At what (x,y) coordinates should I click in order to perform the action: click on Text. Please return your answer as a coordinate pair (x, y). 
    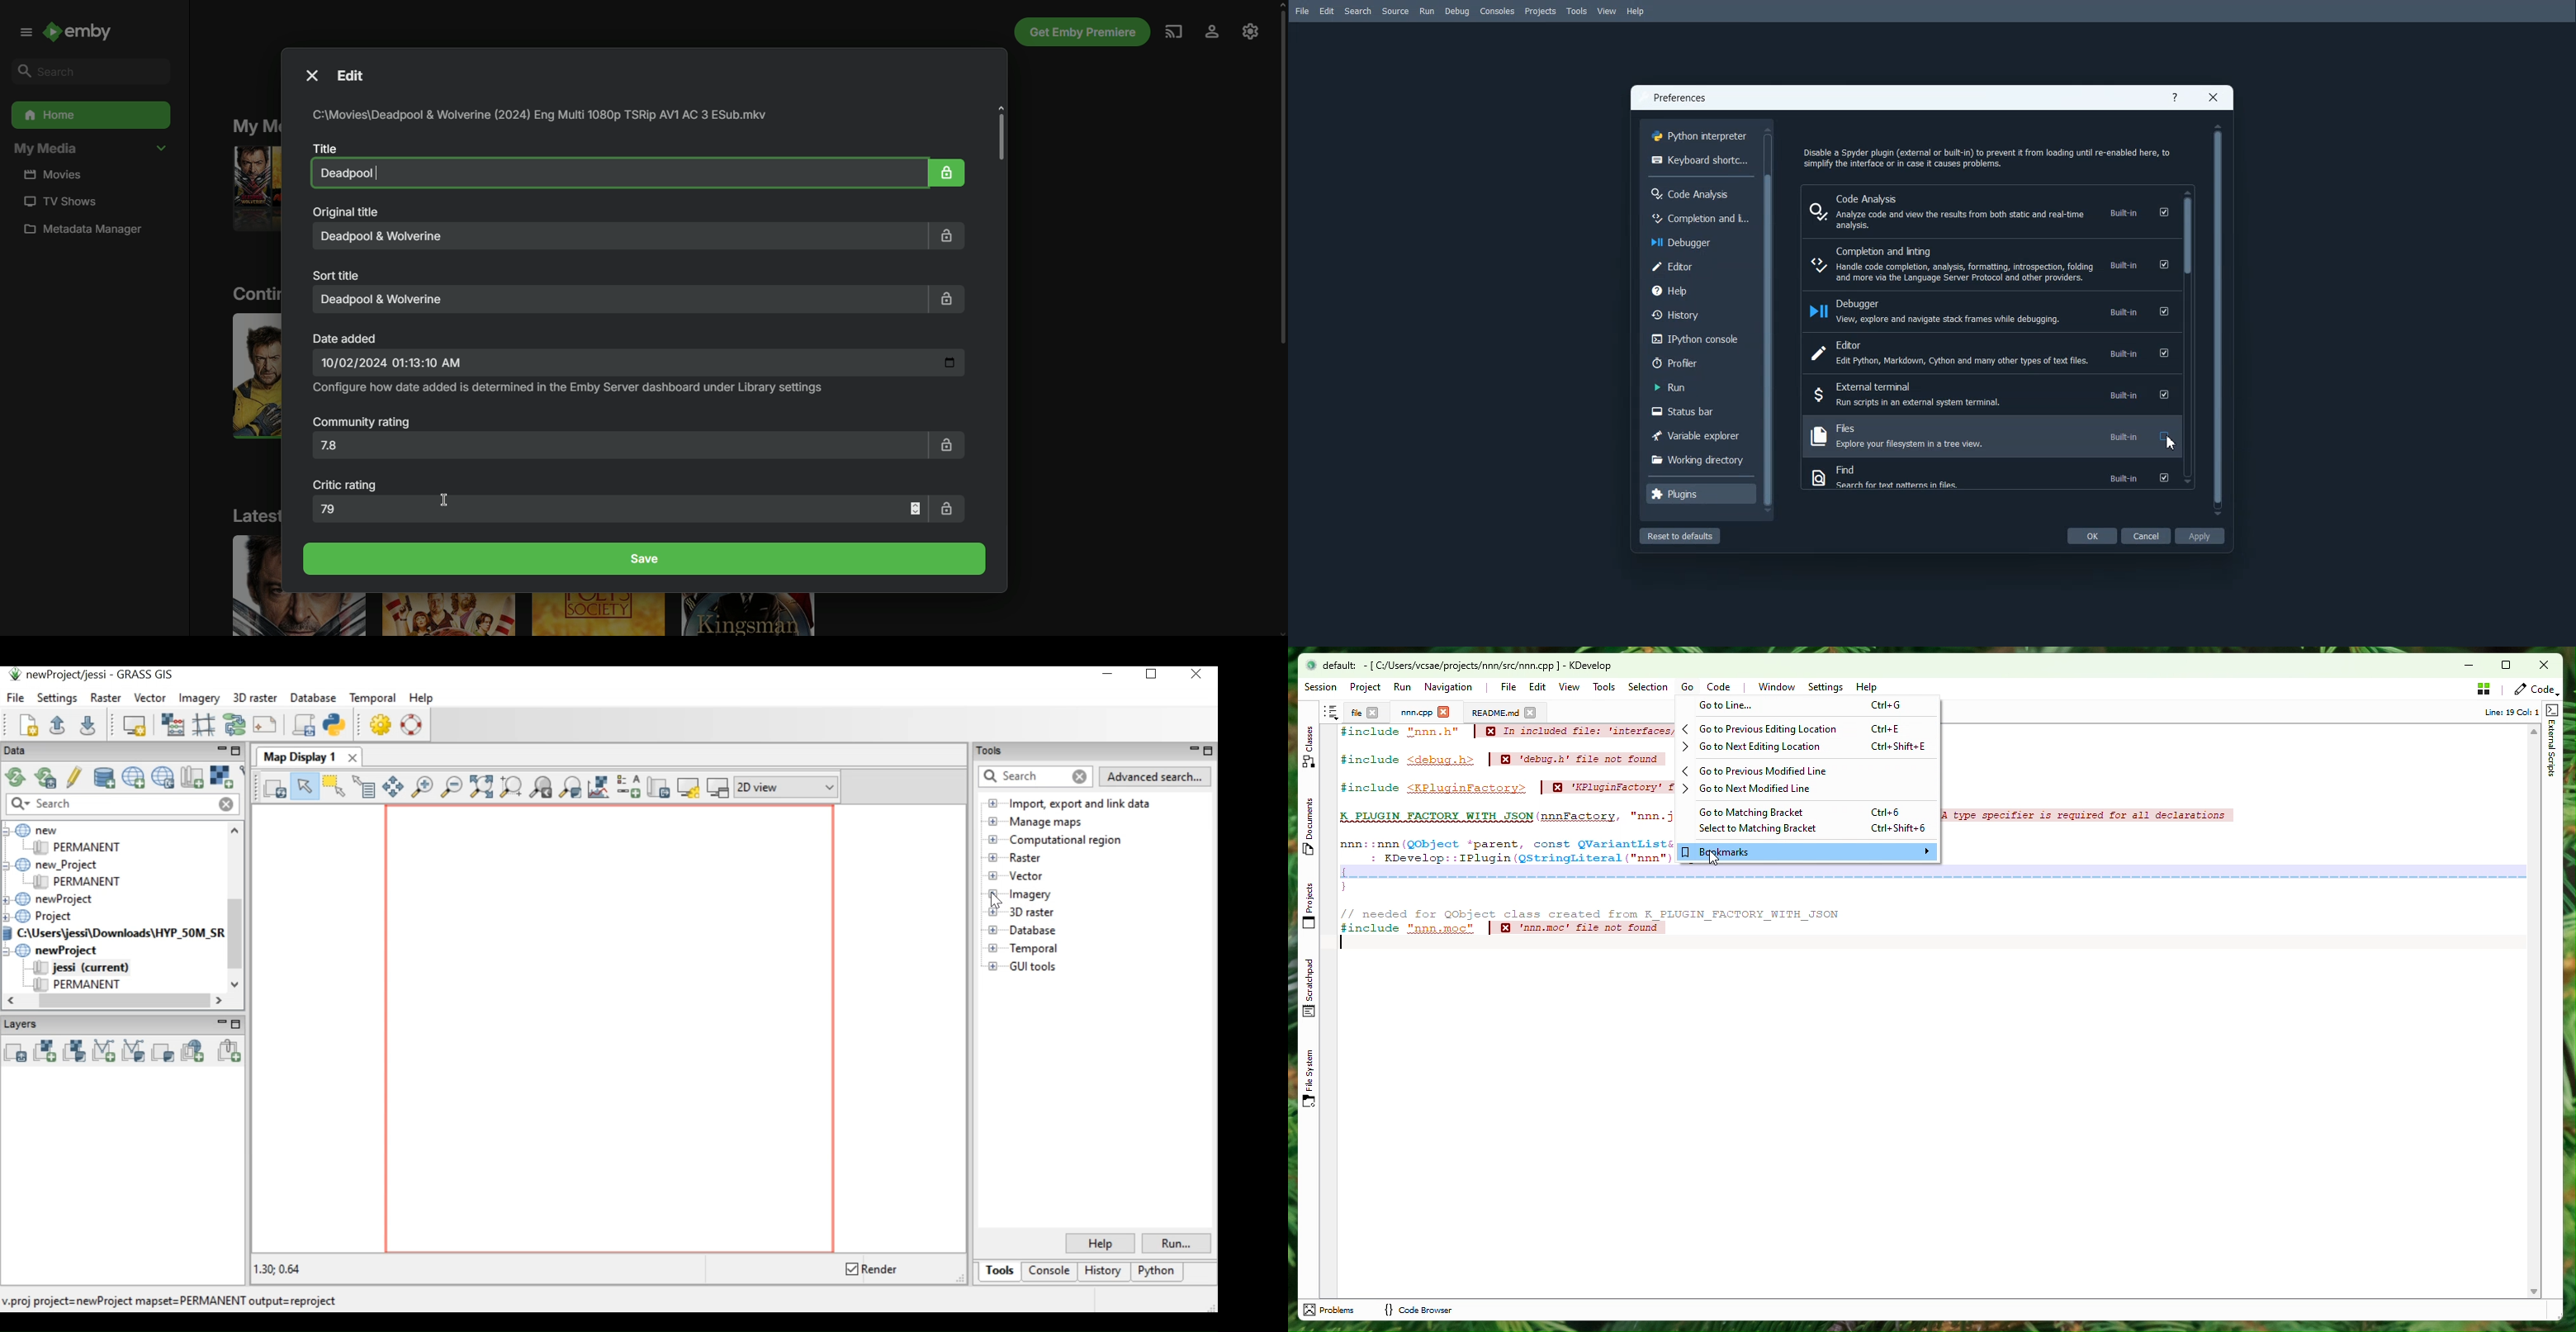
    Looking at the image, I should click on (1681, 99).